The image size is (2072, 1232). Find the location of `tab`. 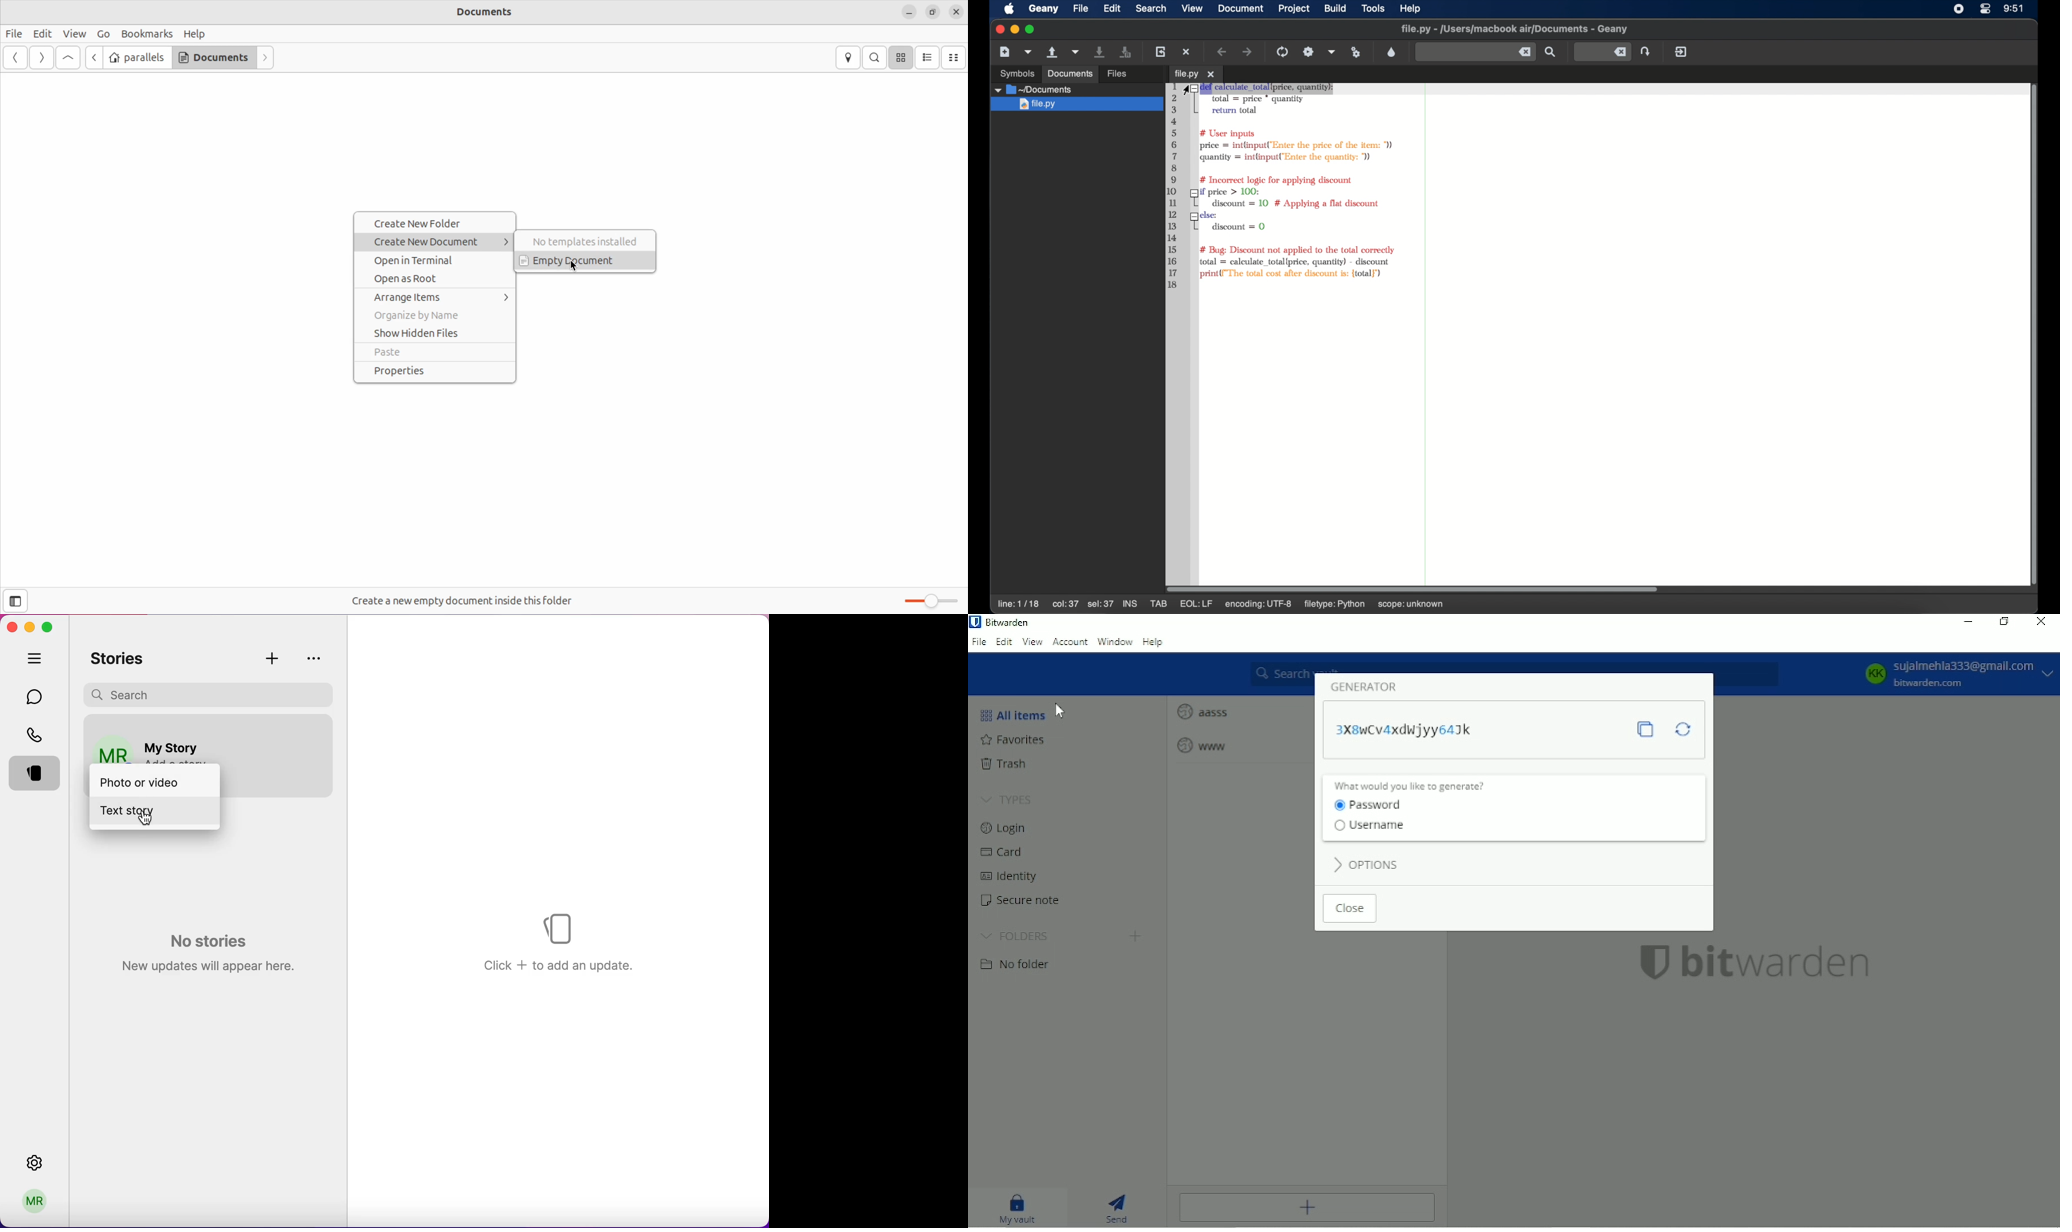

tab is located at coordinates (1196, 73).